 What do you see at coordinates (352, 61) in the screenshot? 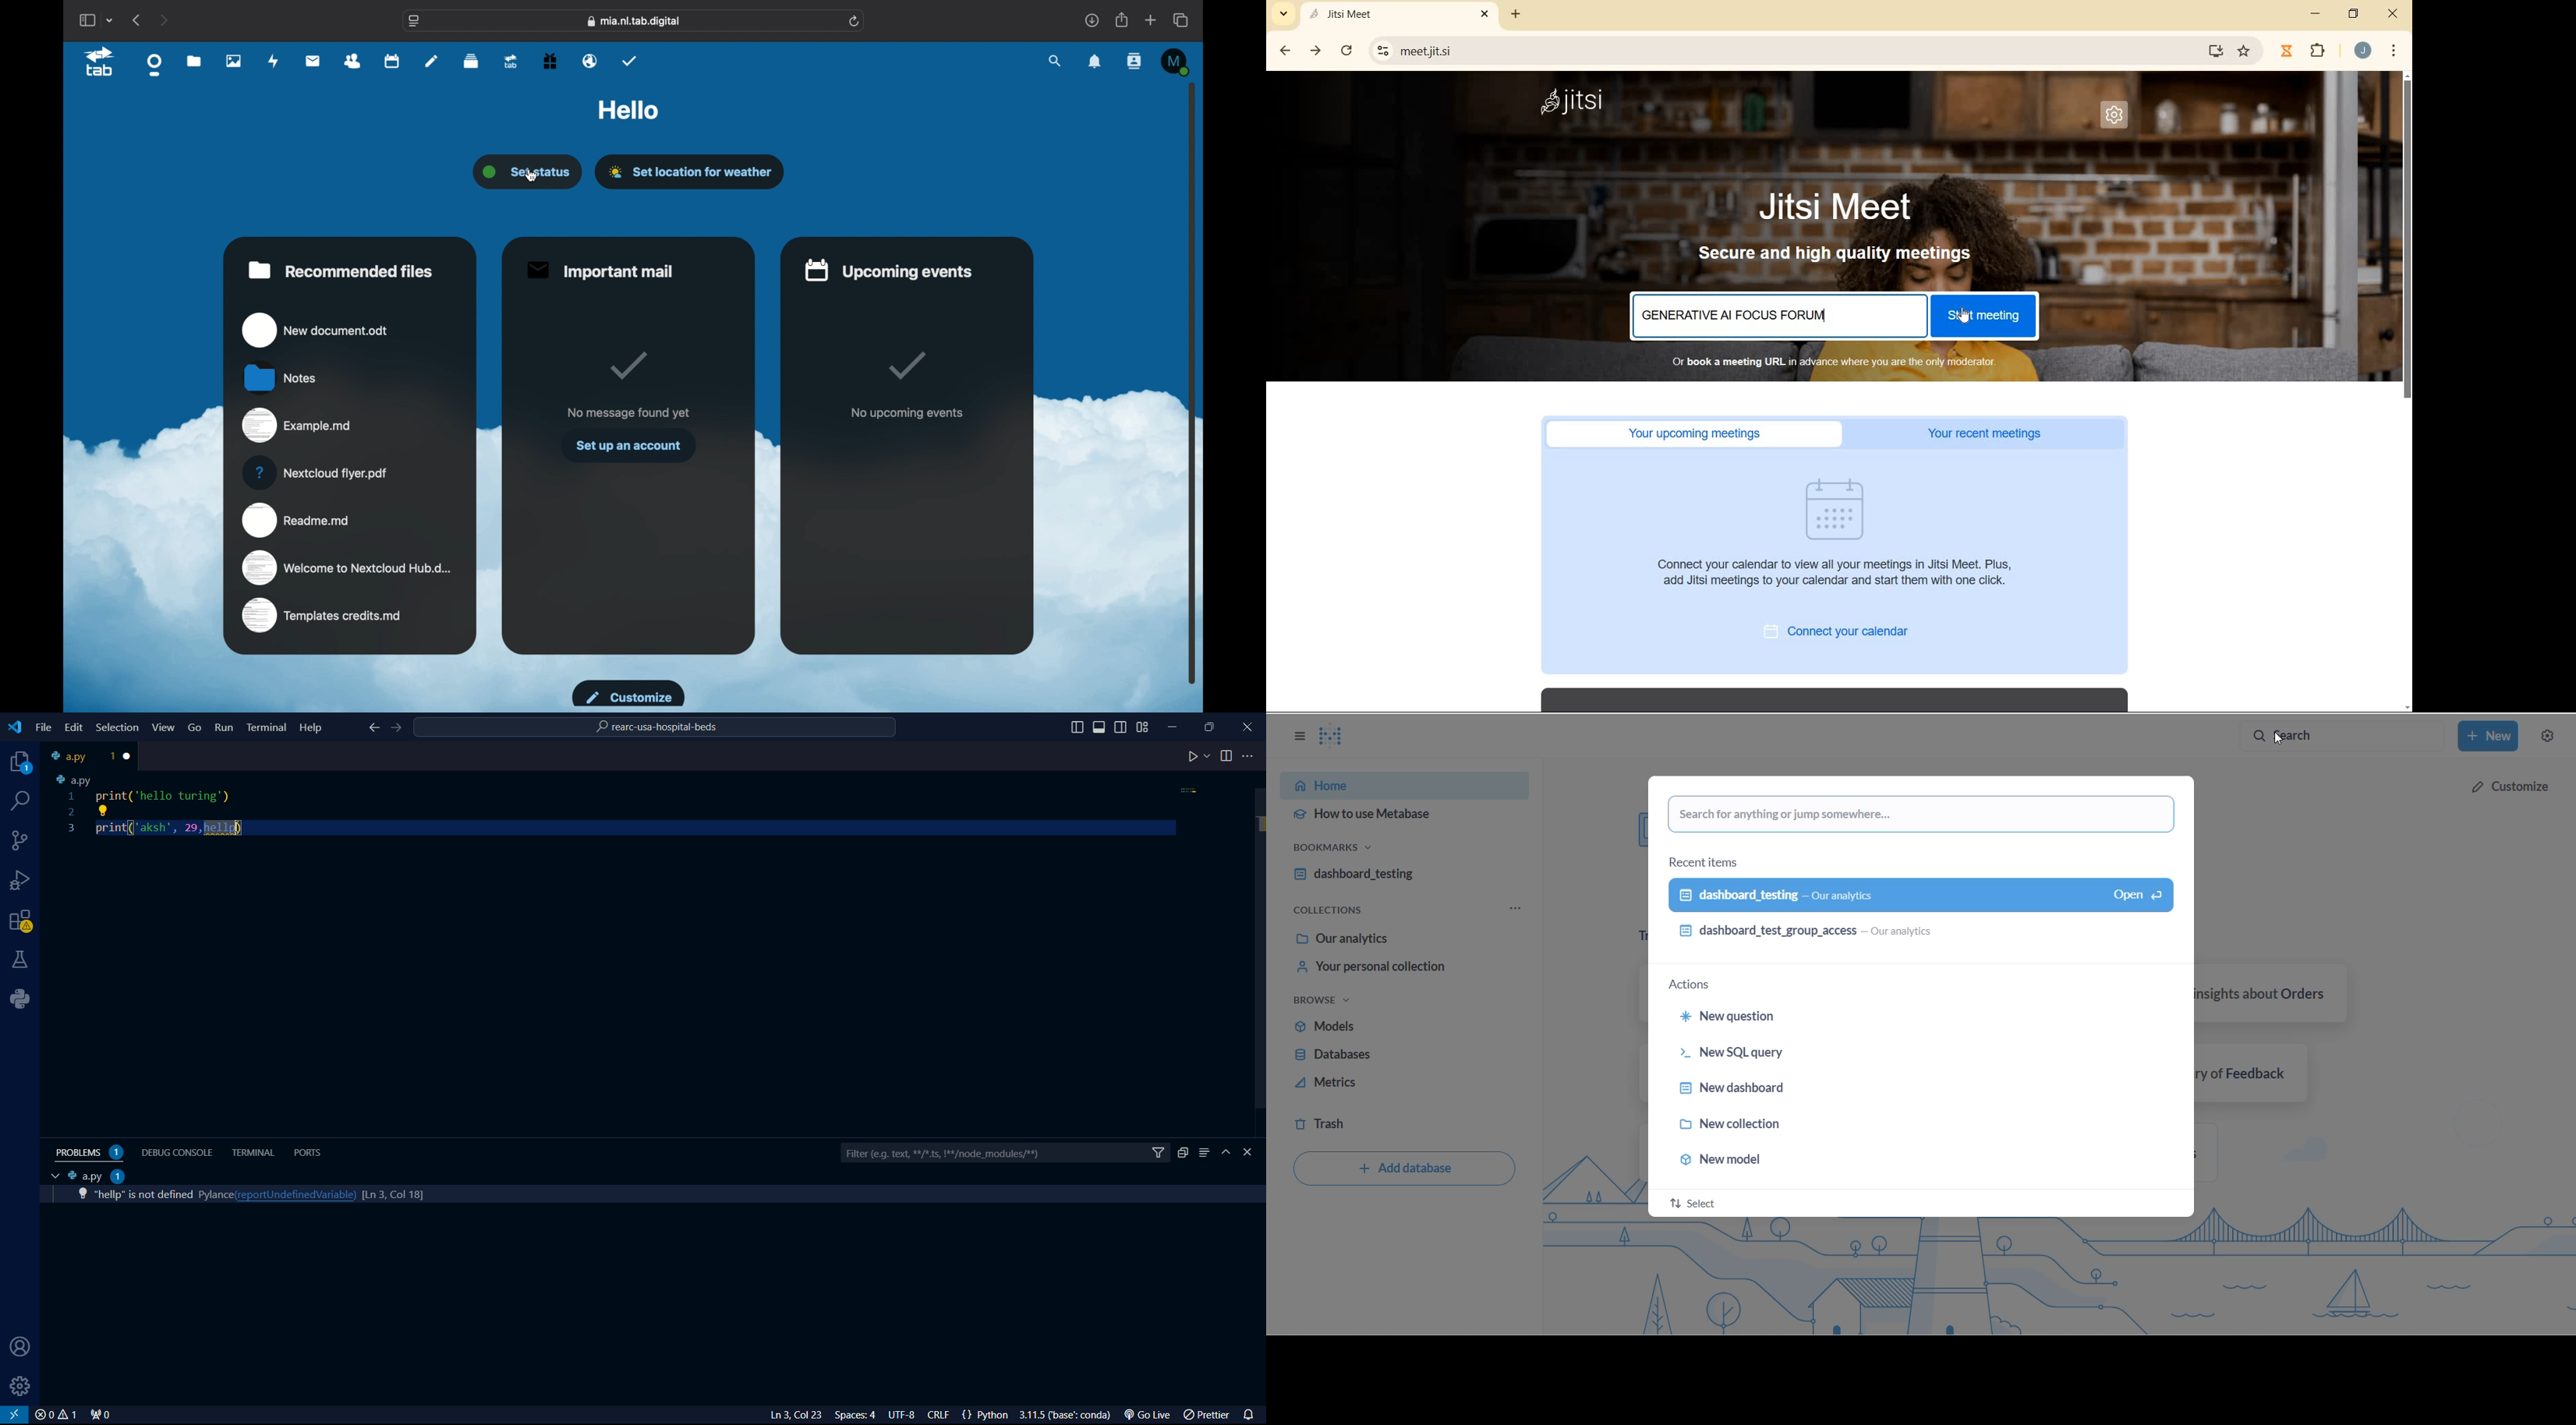
I see `contacts` at bounding box center [352, 61].